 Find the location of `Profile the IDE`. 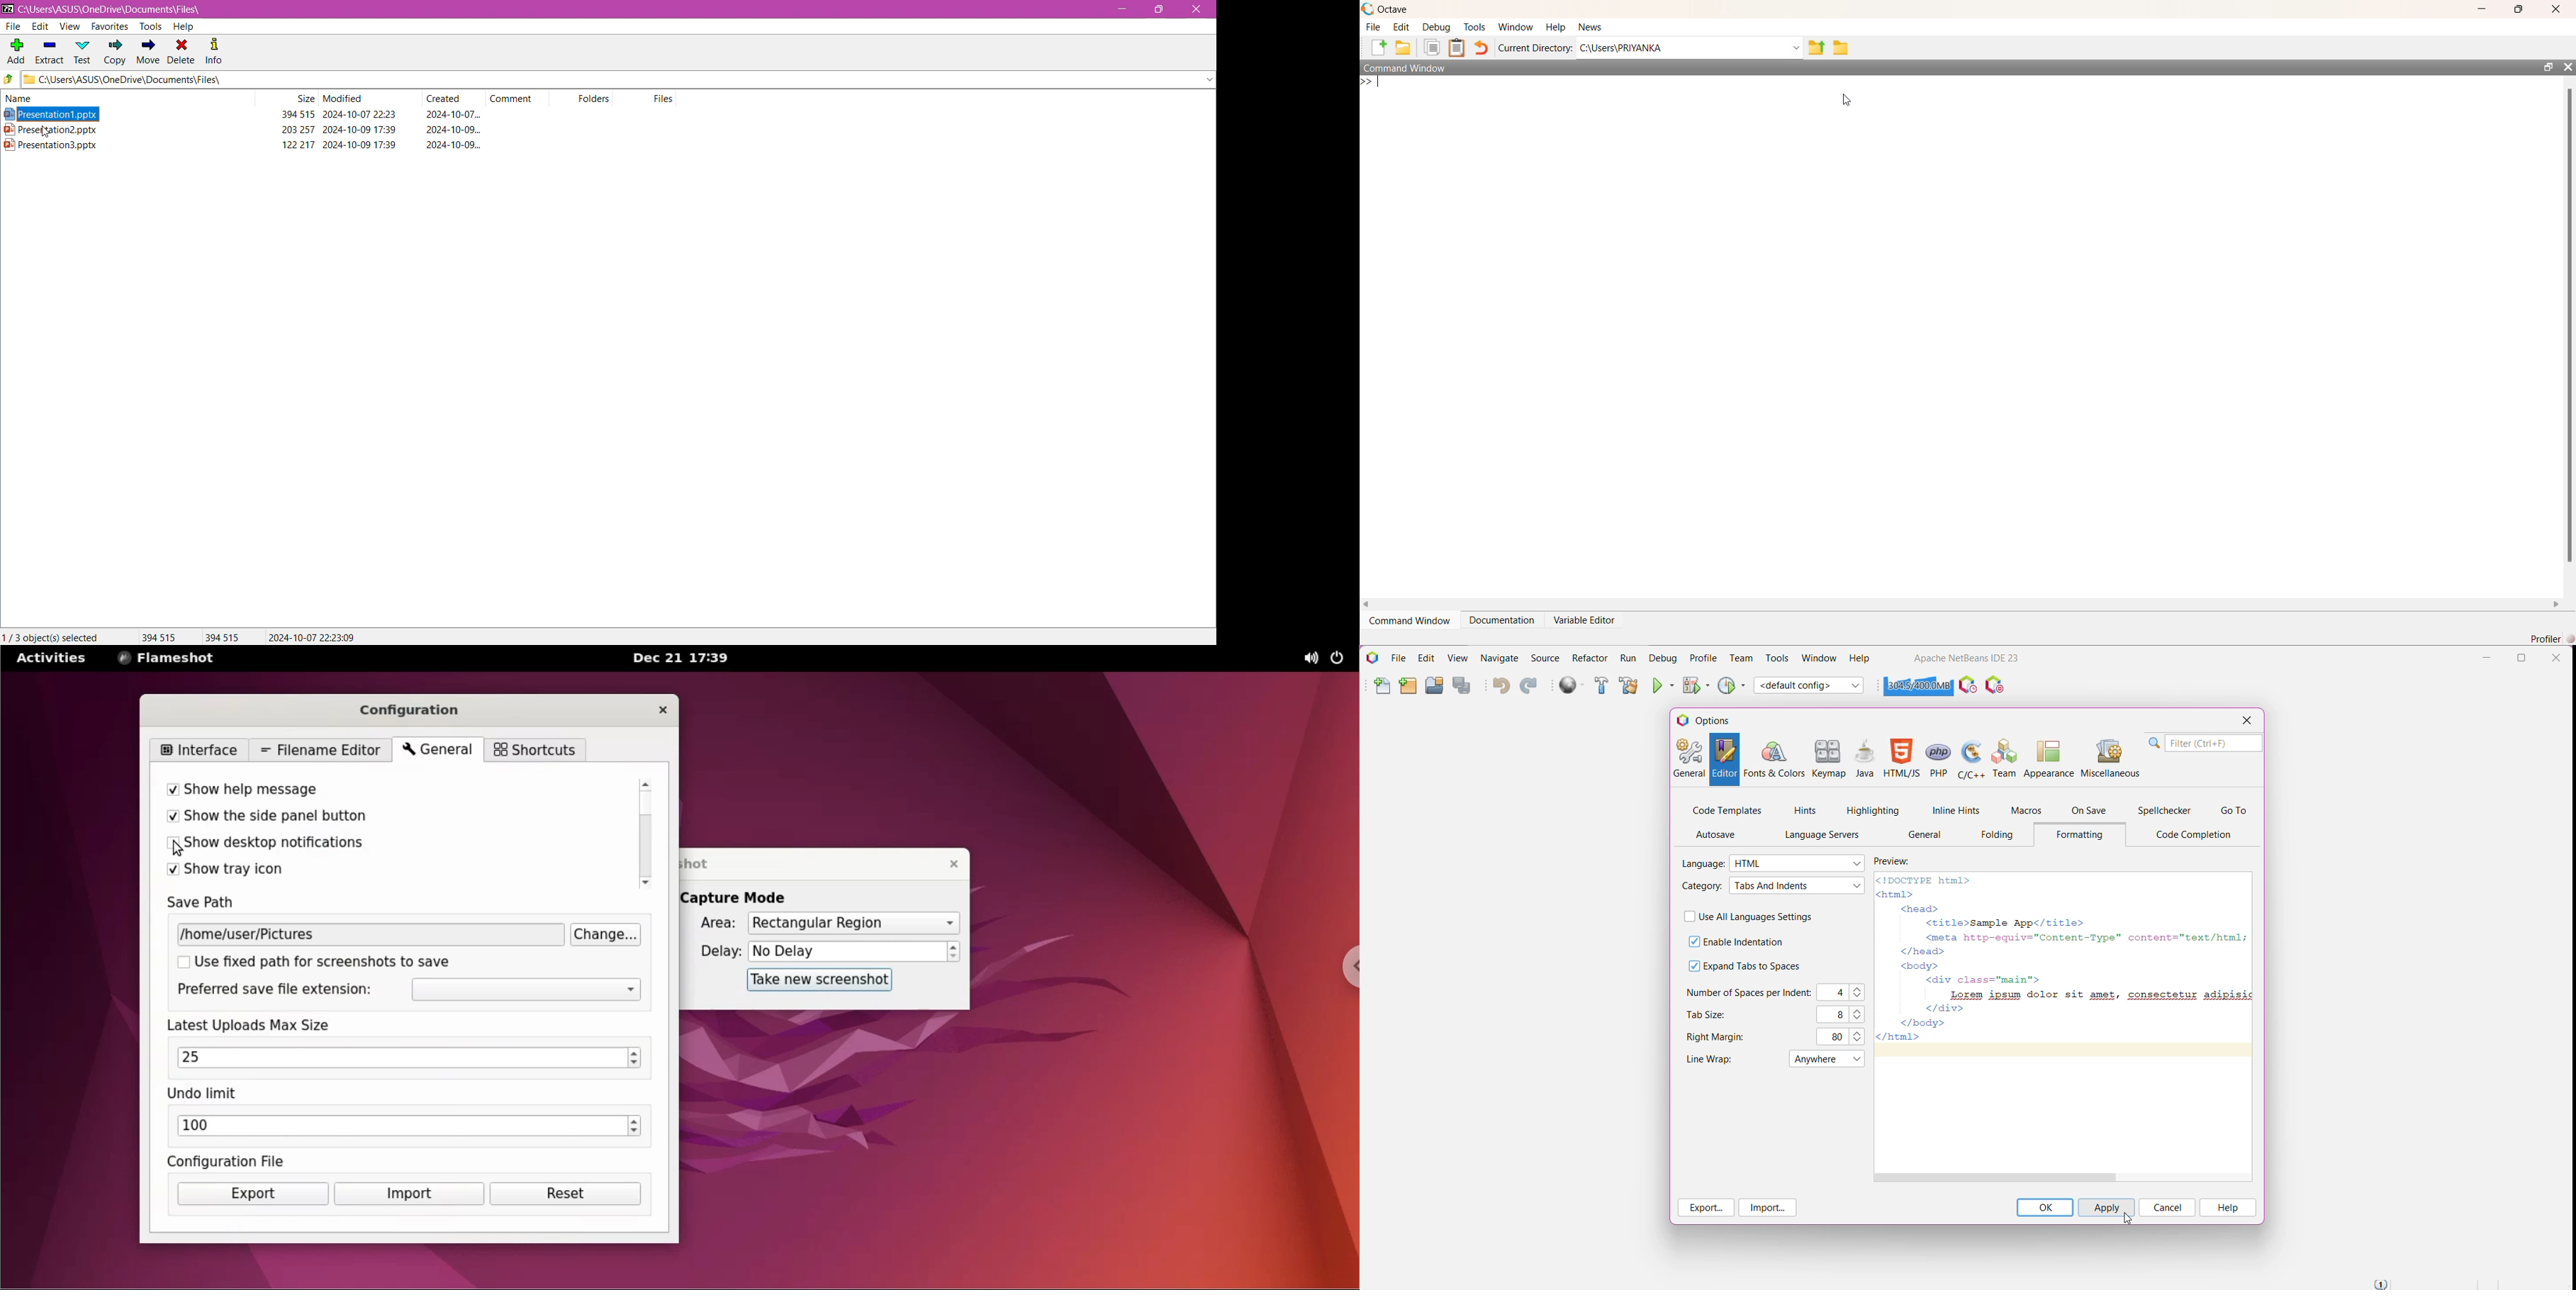

Profile the IDE is located at coordinates (1967, 685).